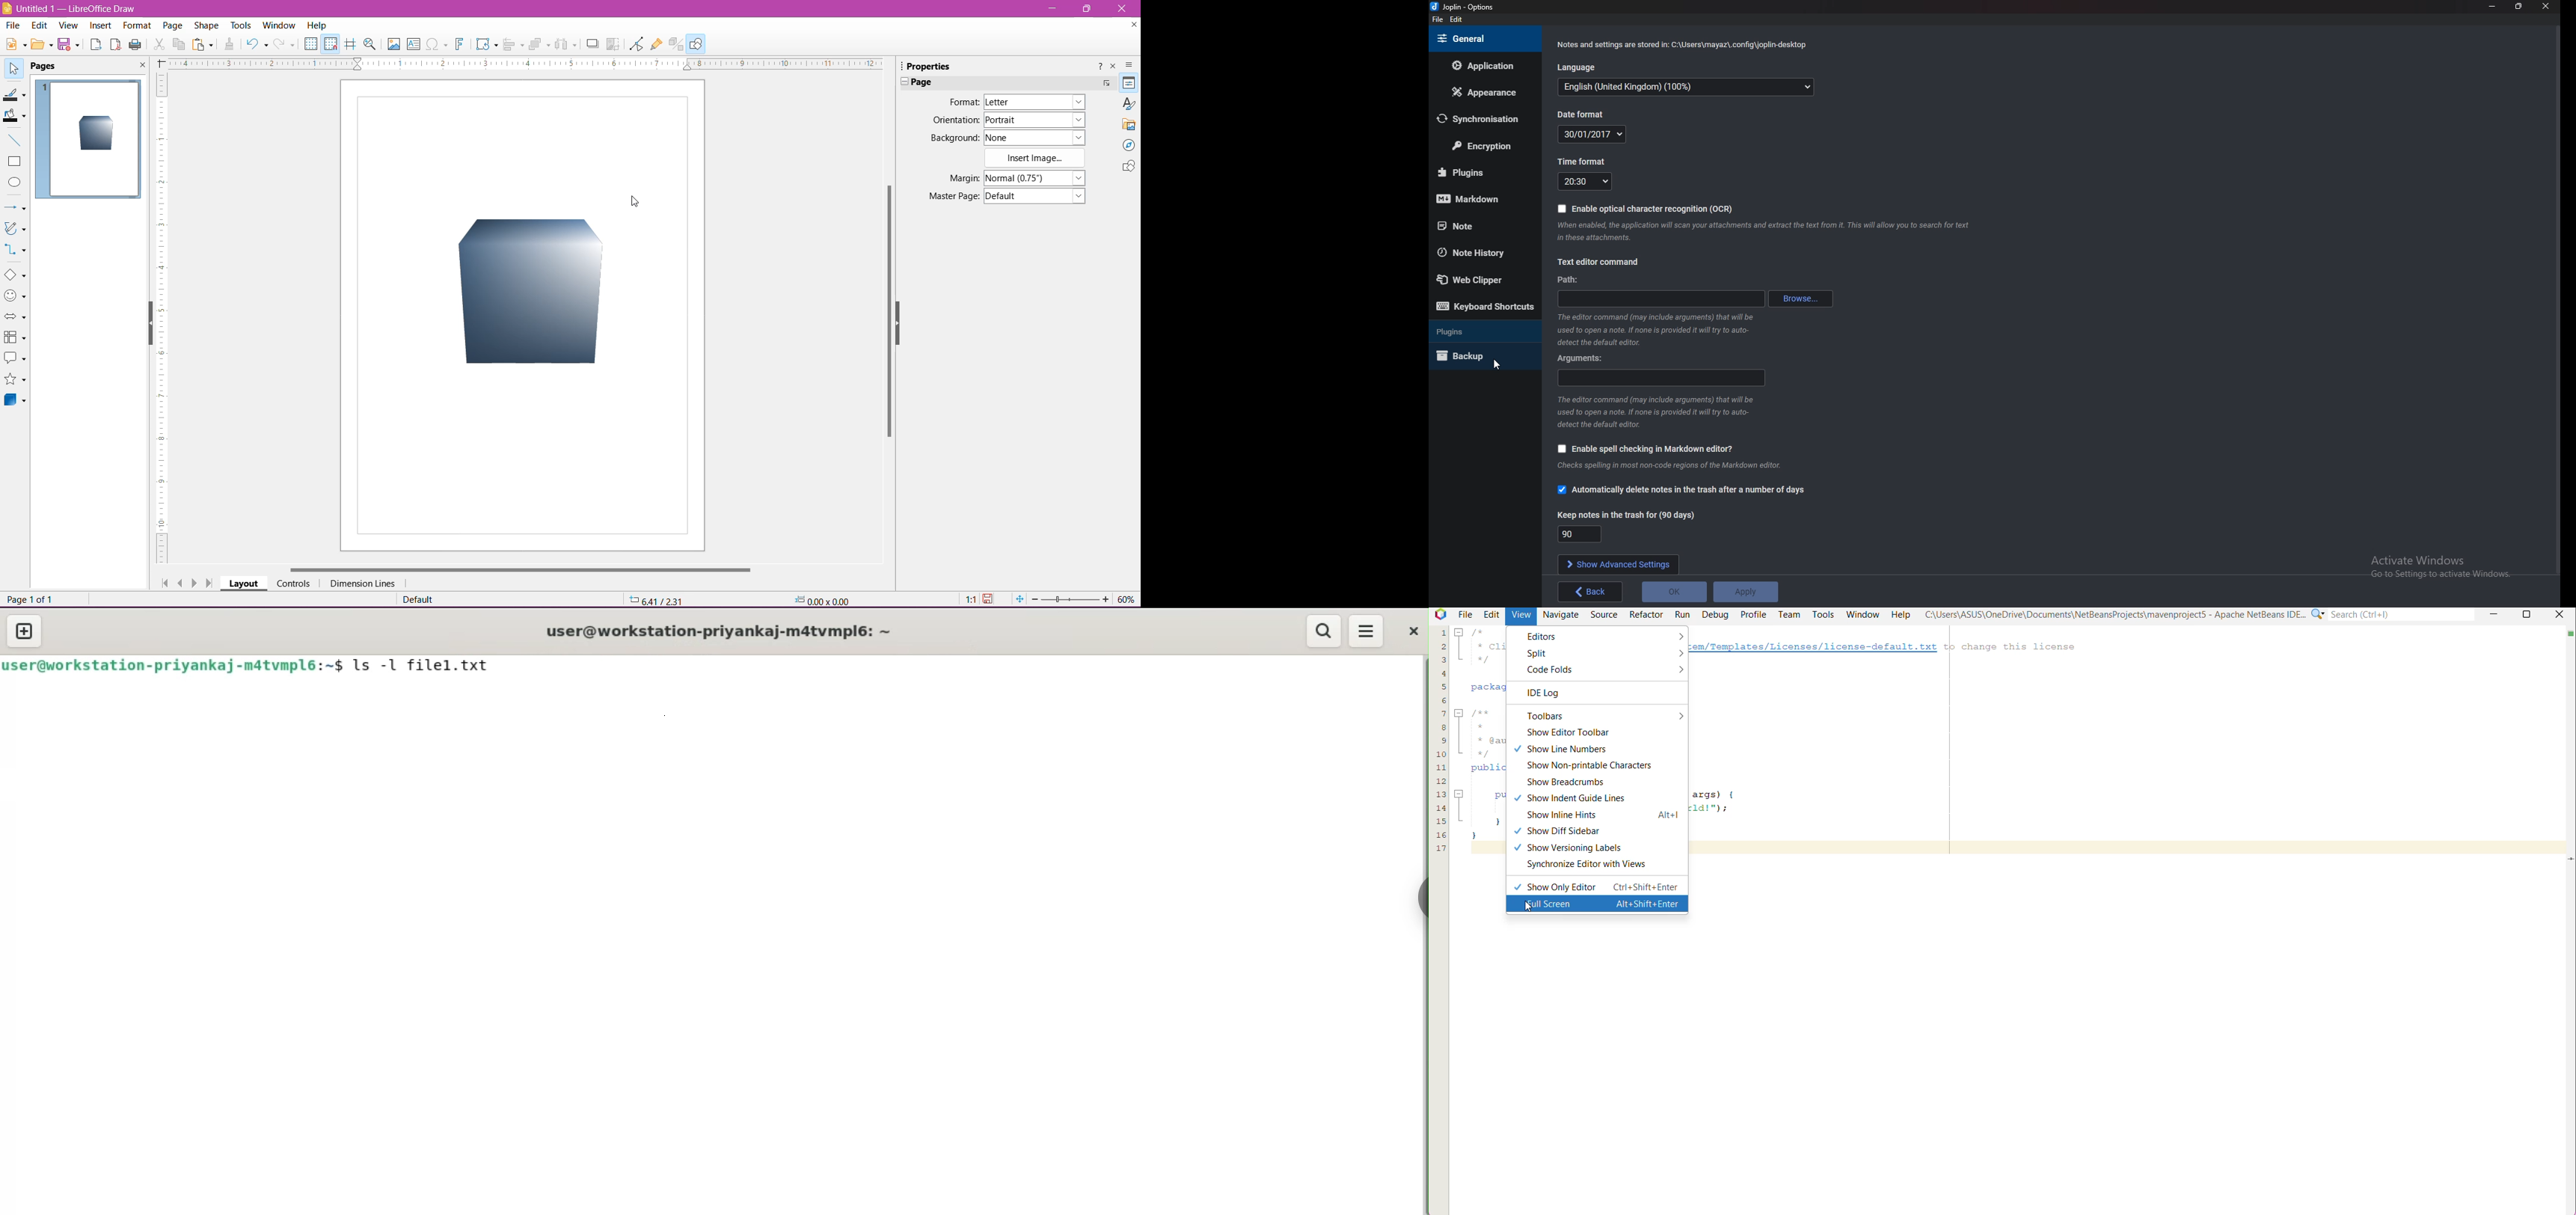 Image resolution: width=2576 pixels, height=1232 pixels. What do you see at coordinates (1592, 134) in the screenshot?
I see `Date format` at bounding box center [1592, 134].